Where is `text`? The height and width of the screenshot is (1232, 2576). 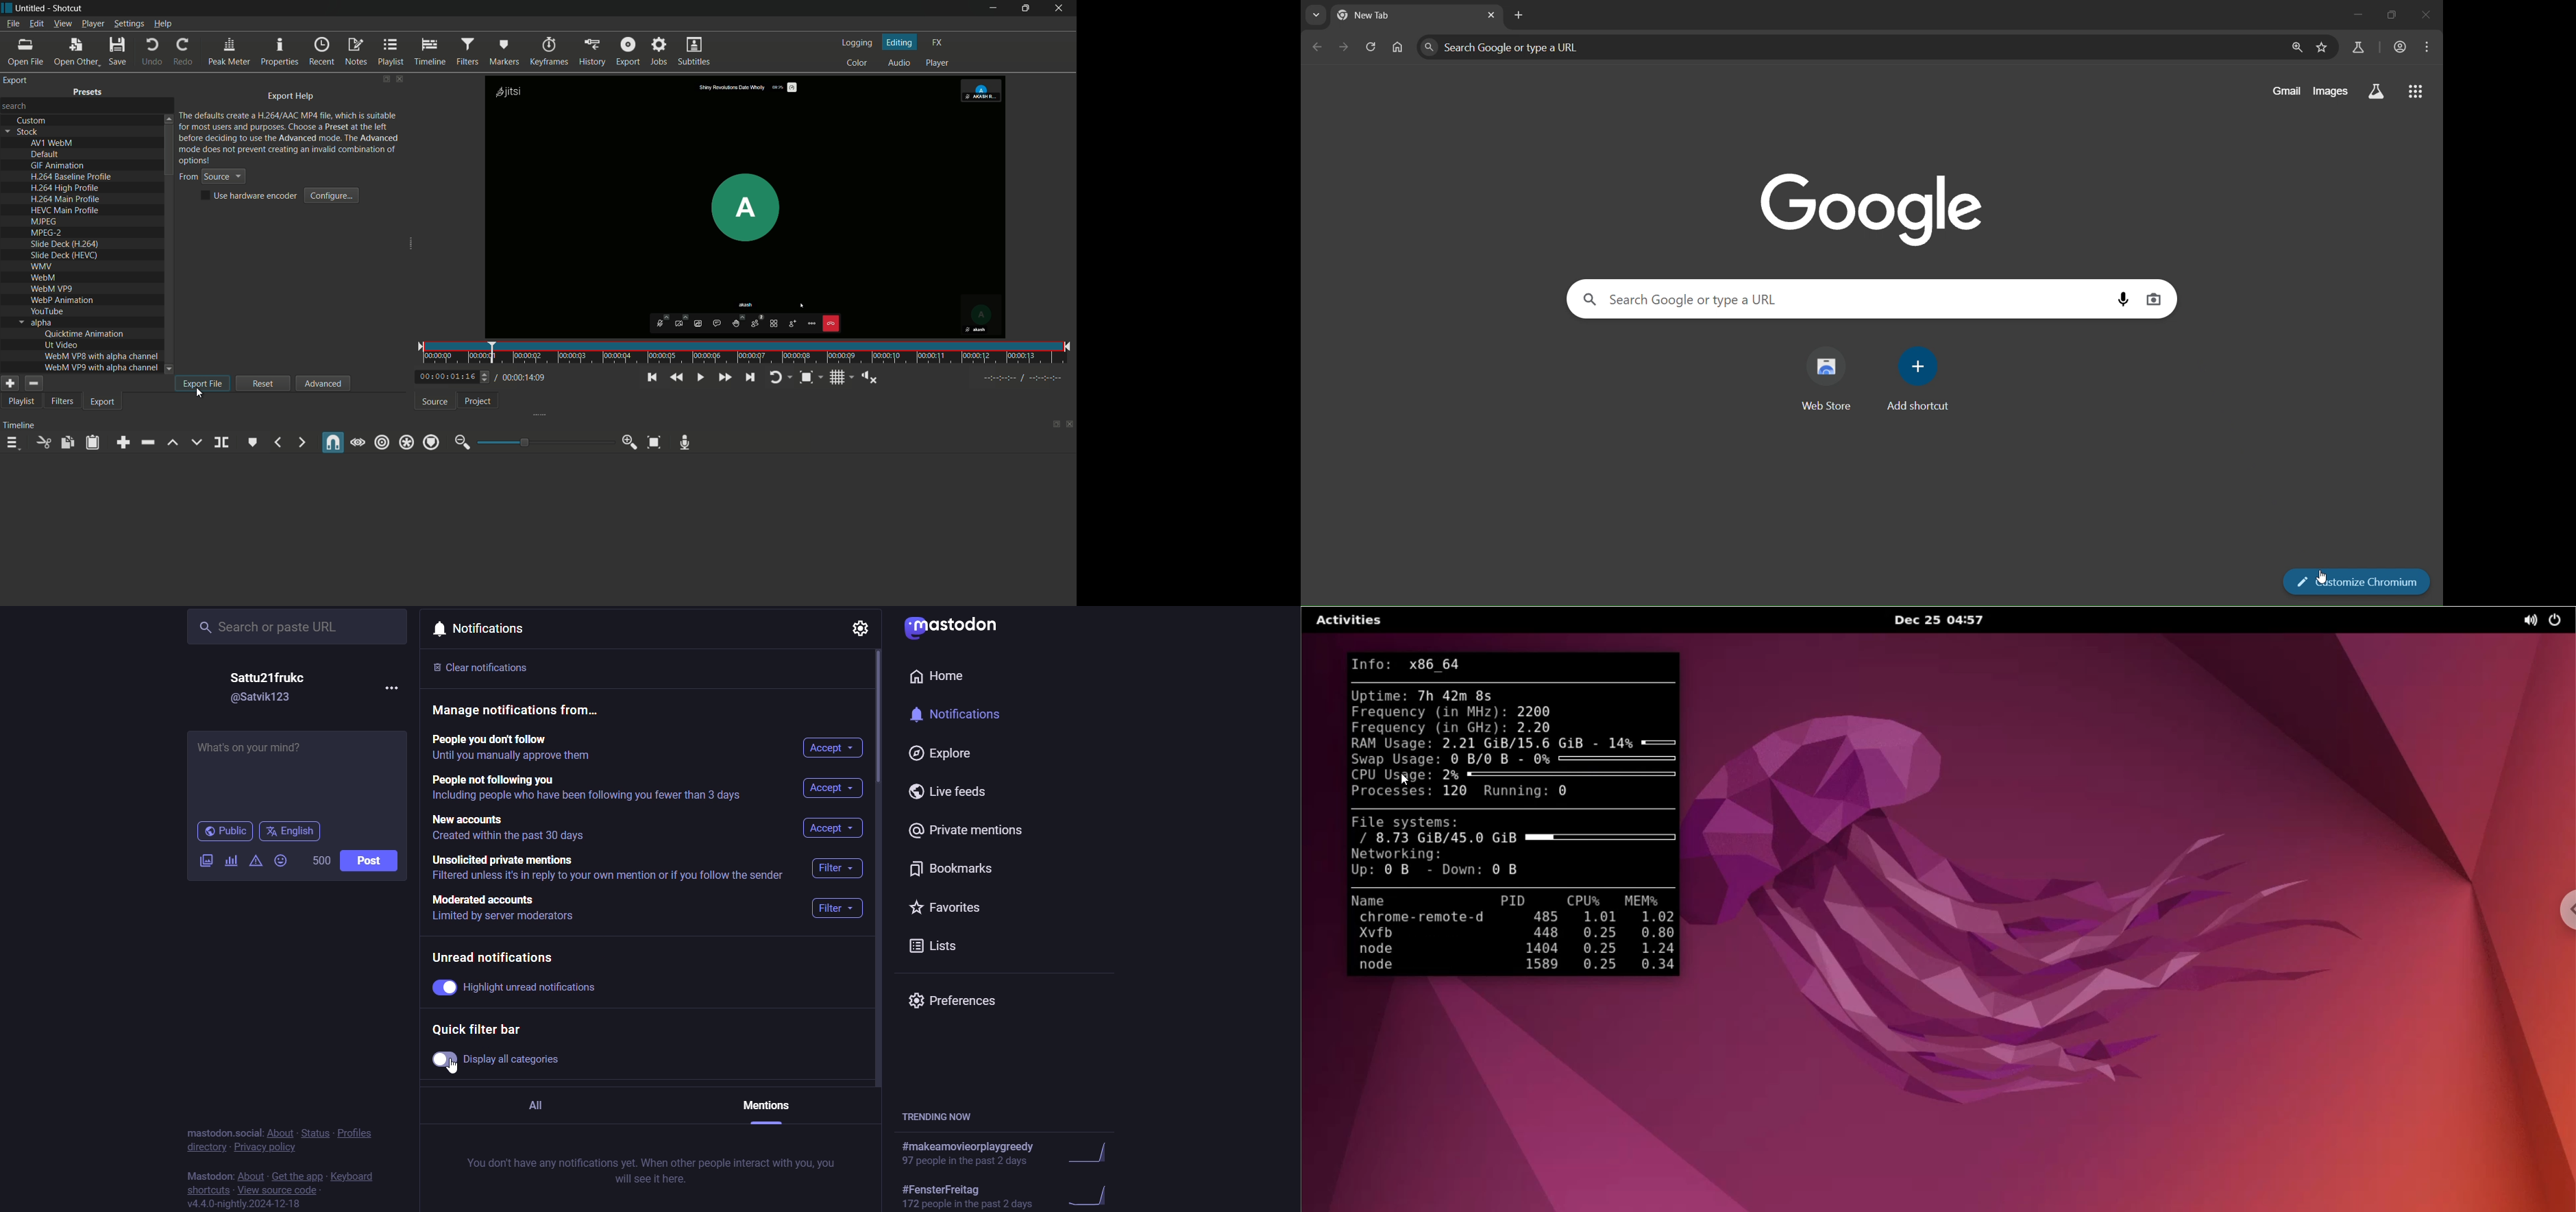
text is located at coordinates (42, 266).